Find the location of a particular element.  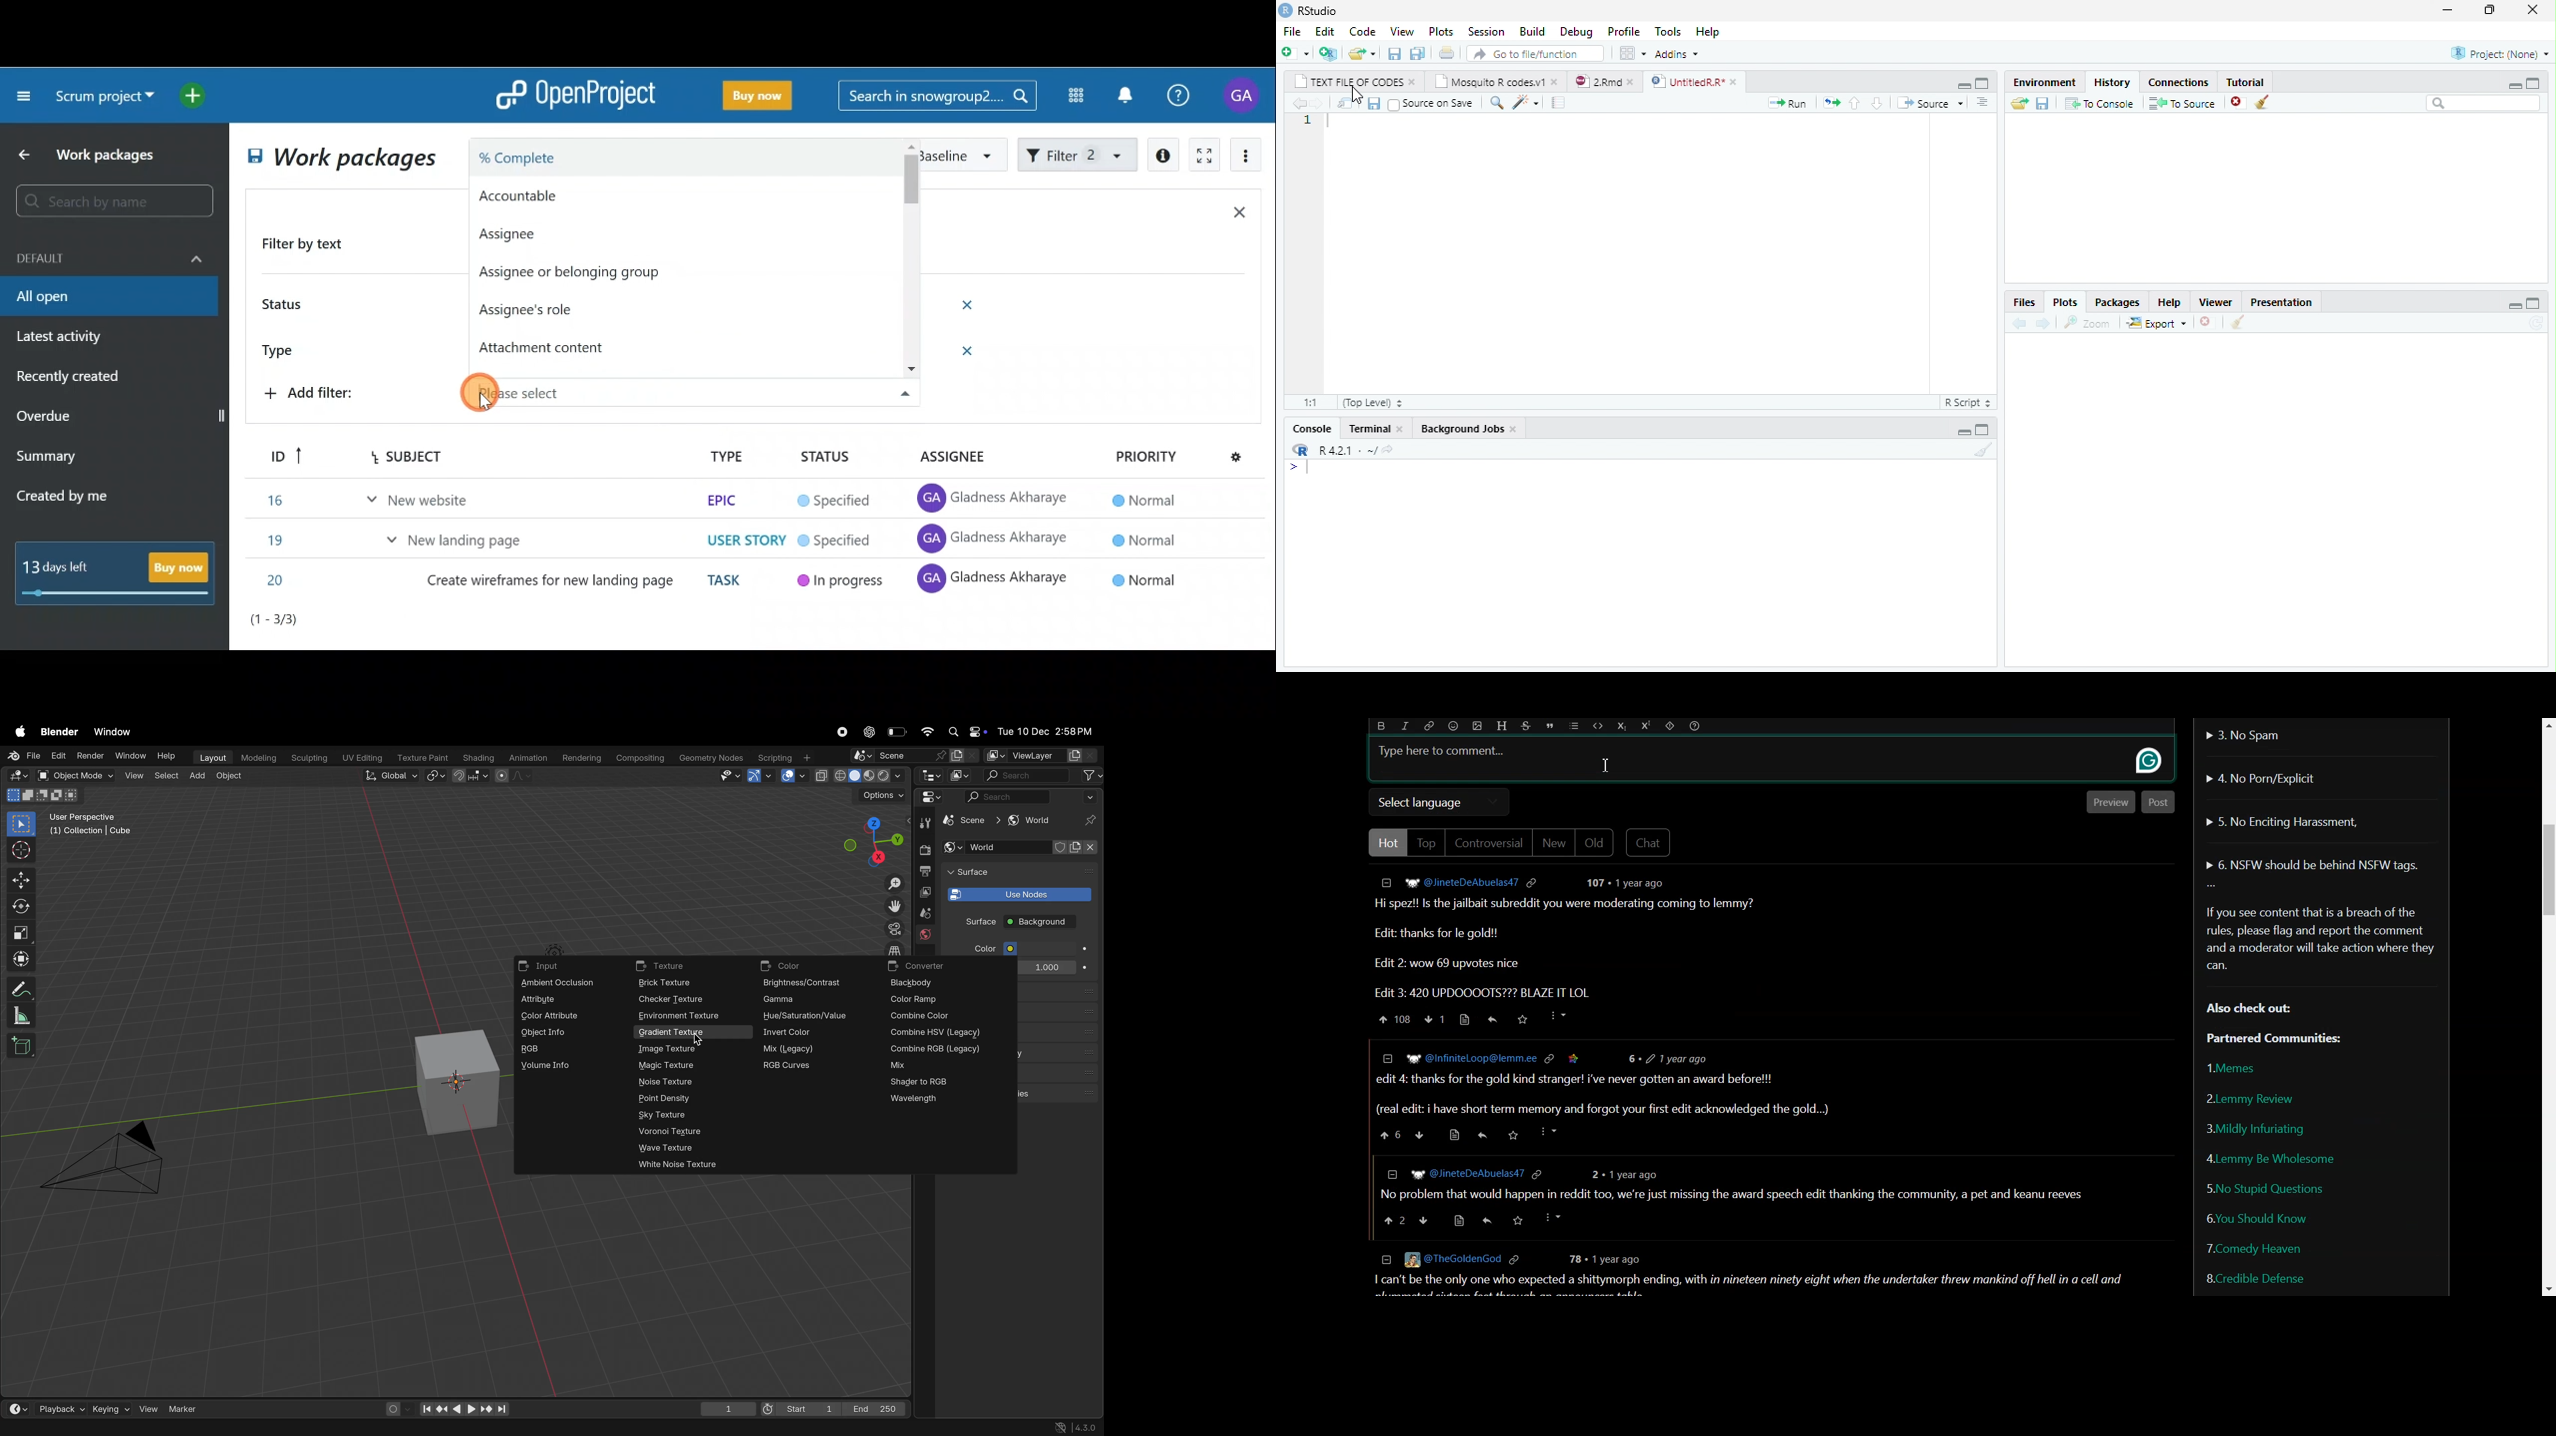

Partnered Communities: is located at coordinates (2290, 1039).